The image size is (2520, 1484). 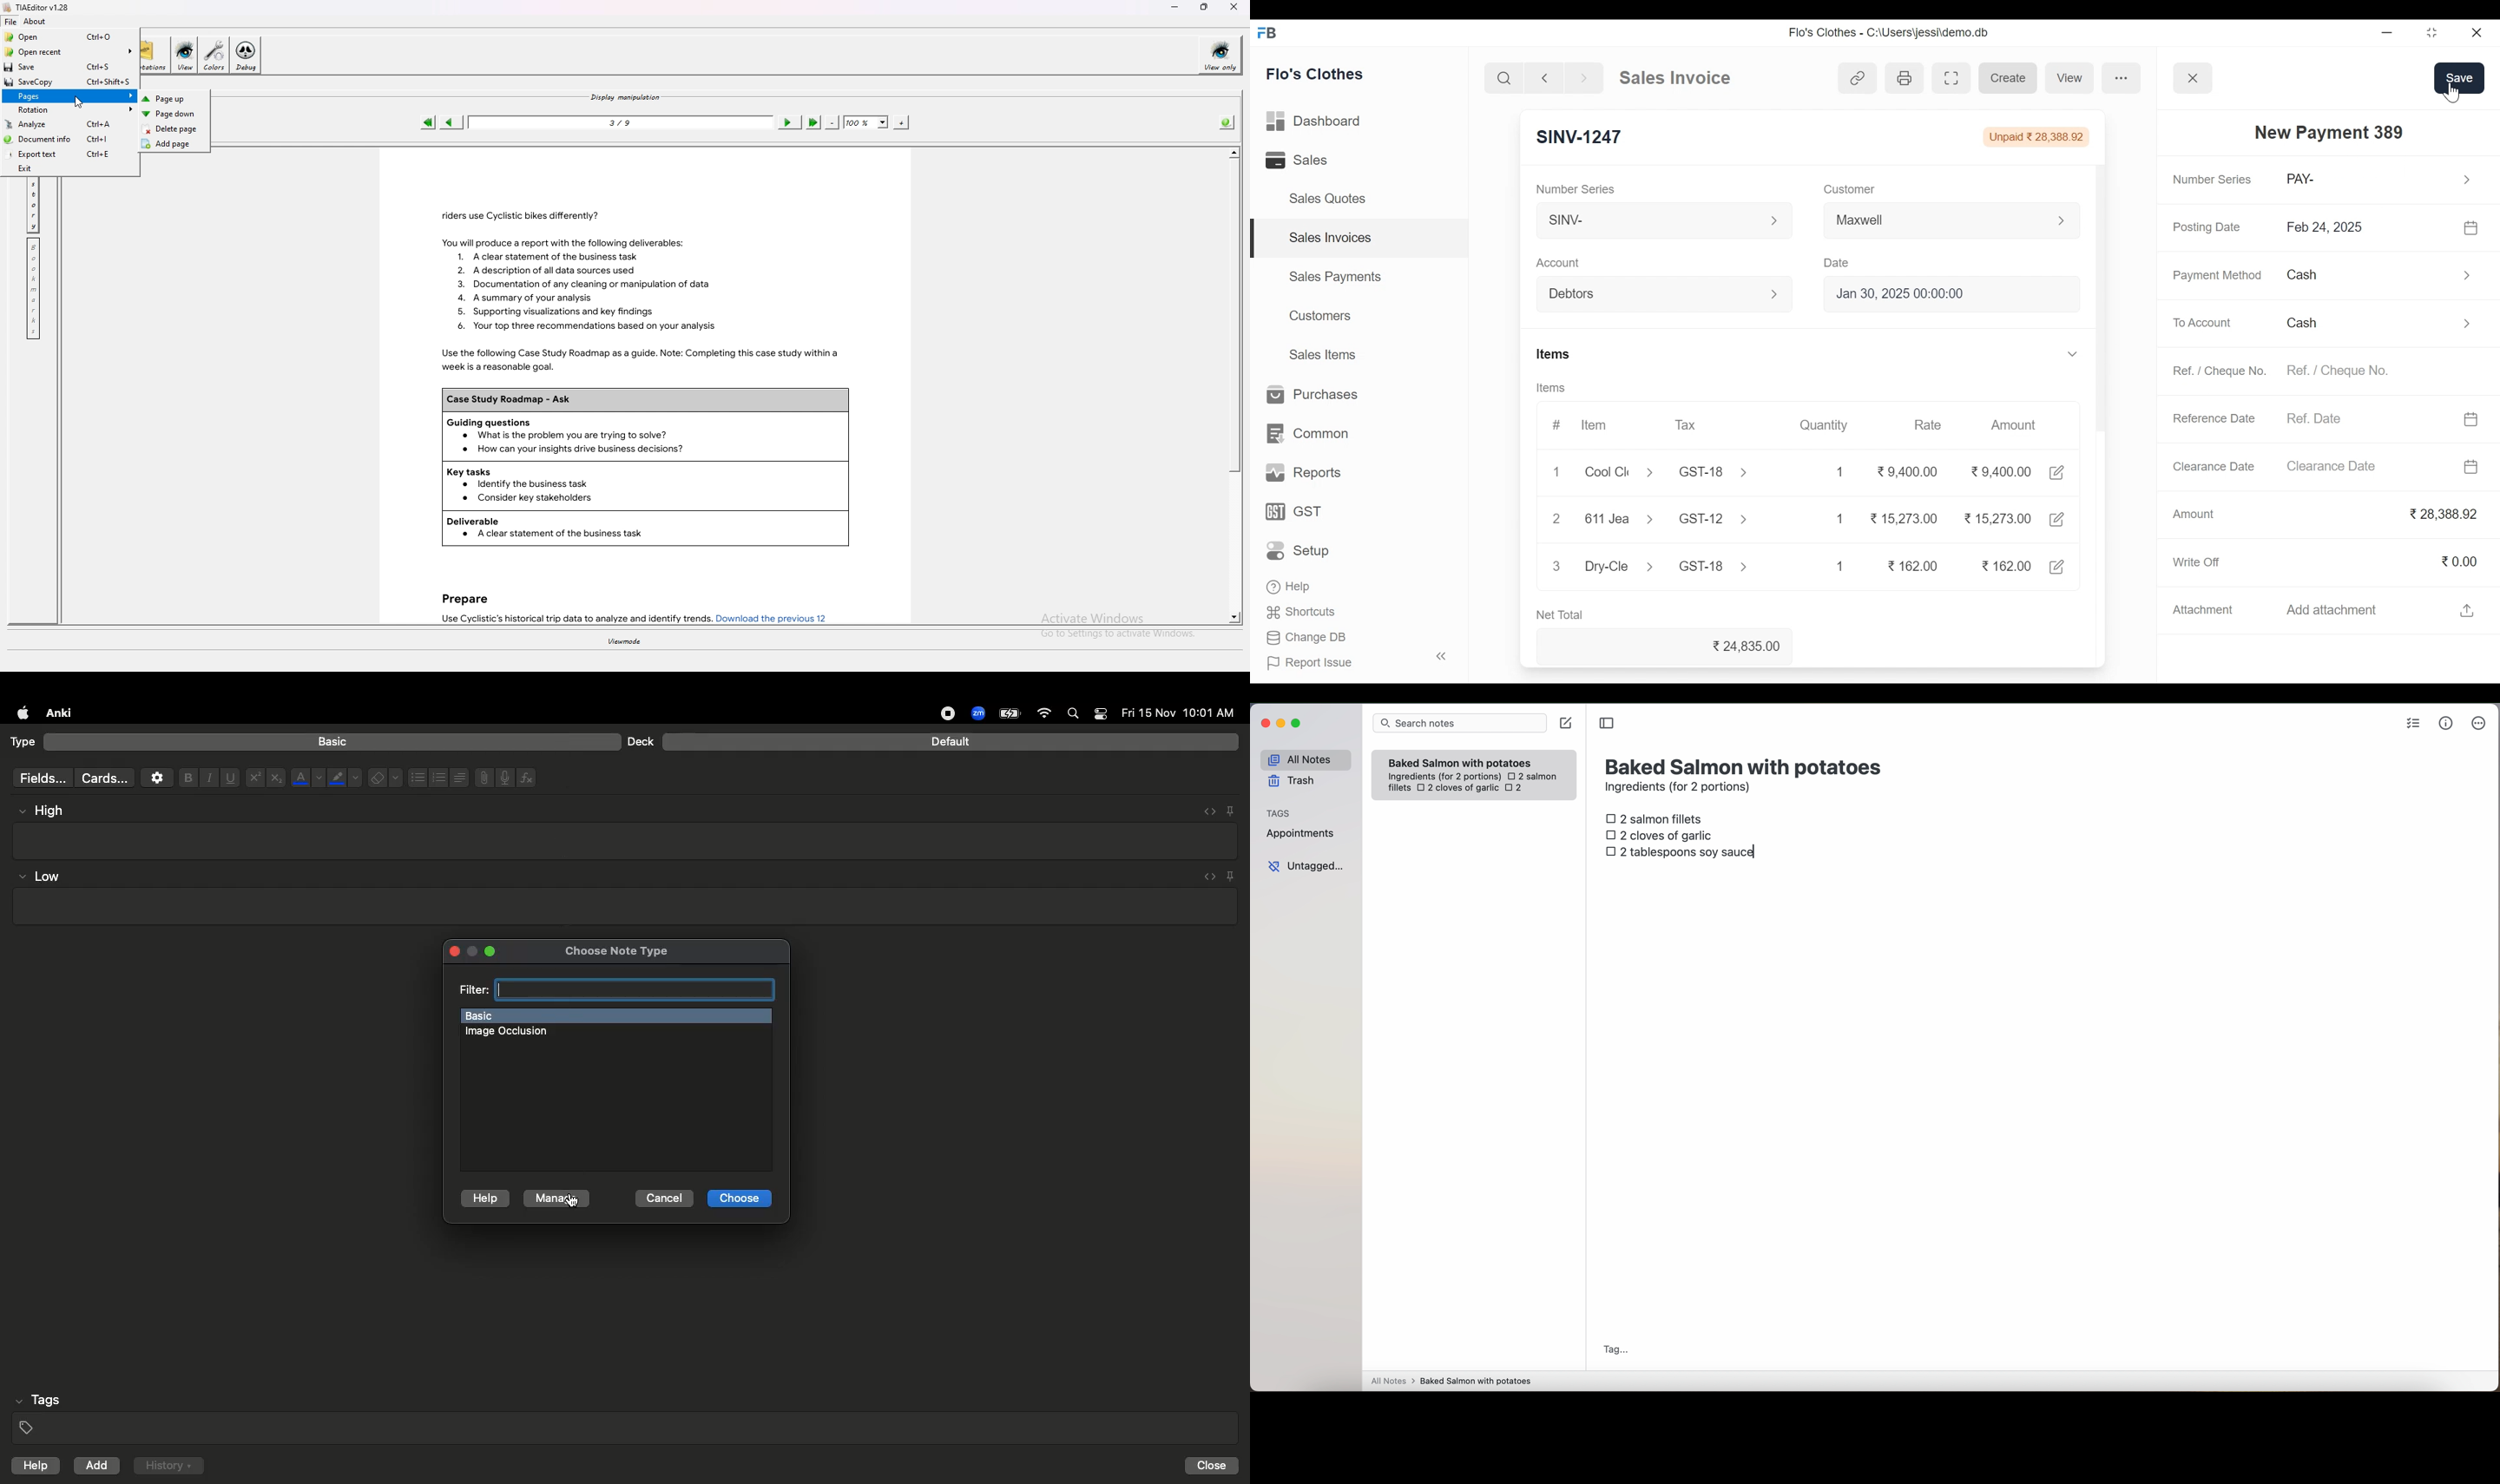 I want to click on Search, so click(x=1076, y=714).